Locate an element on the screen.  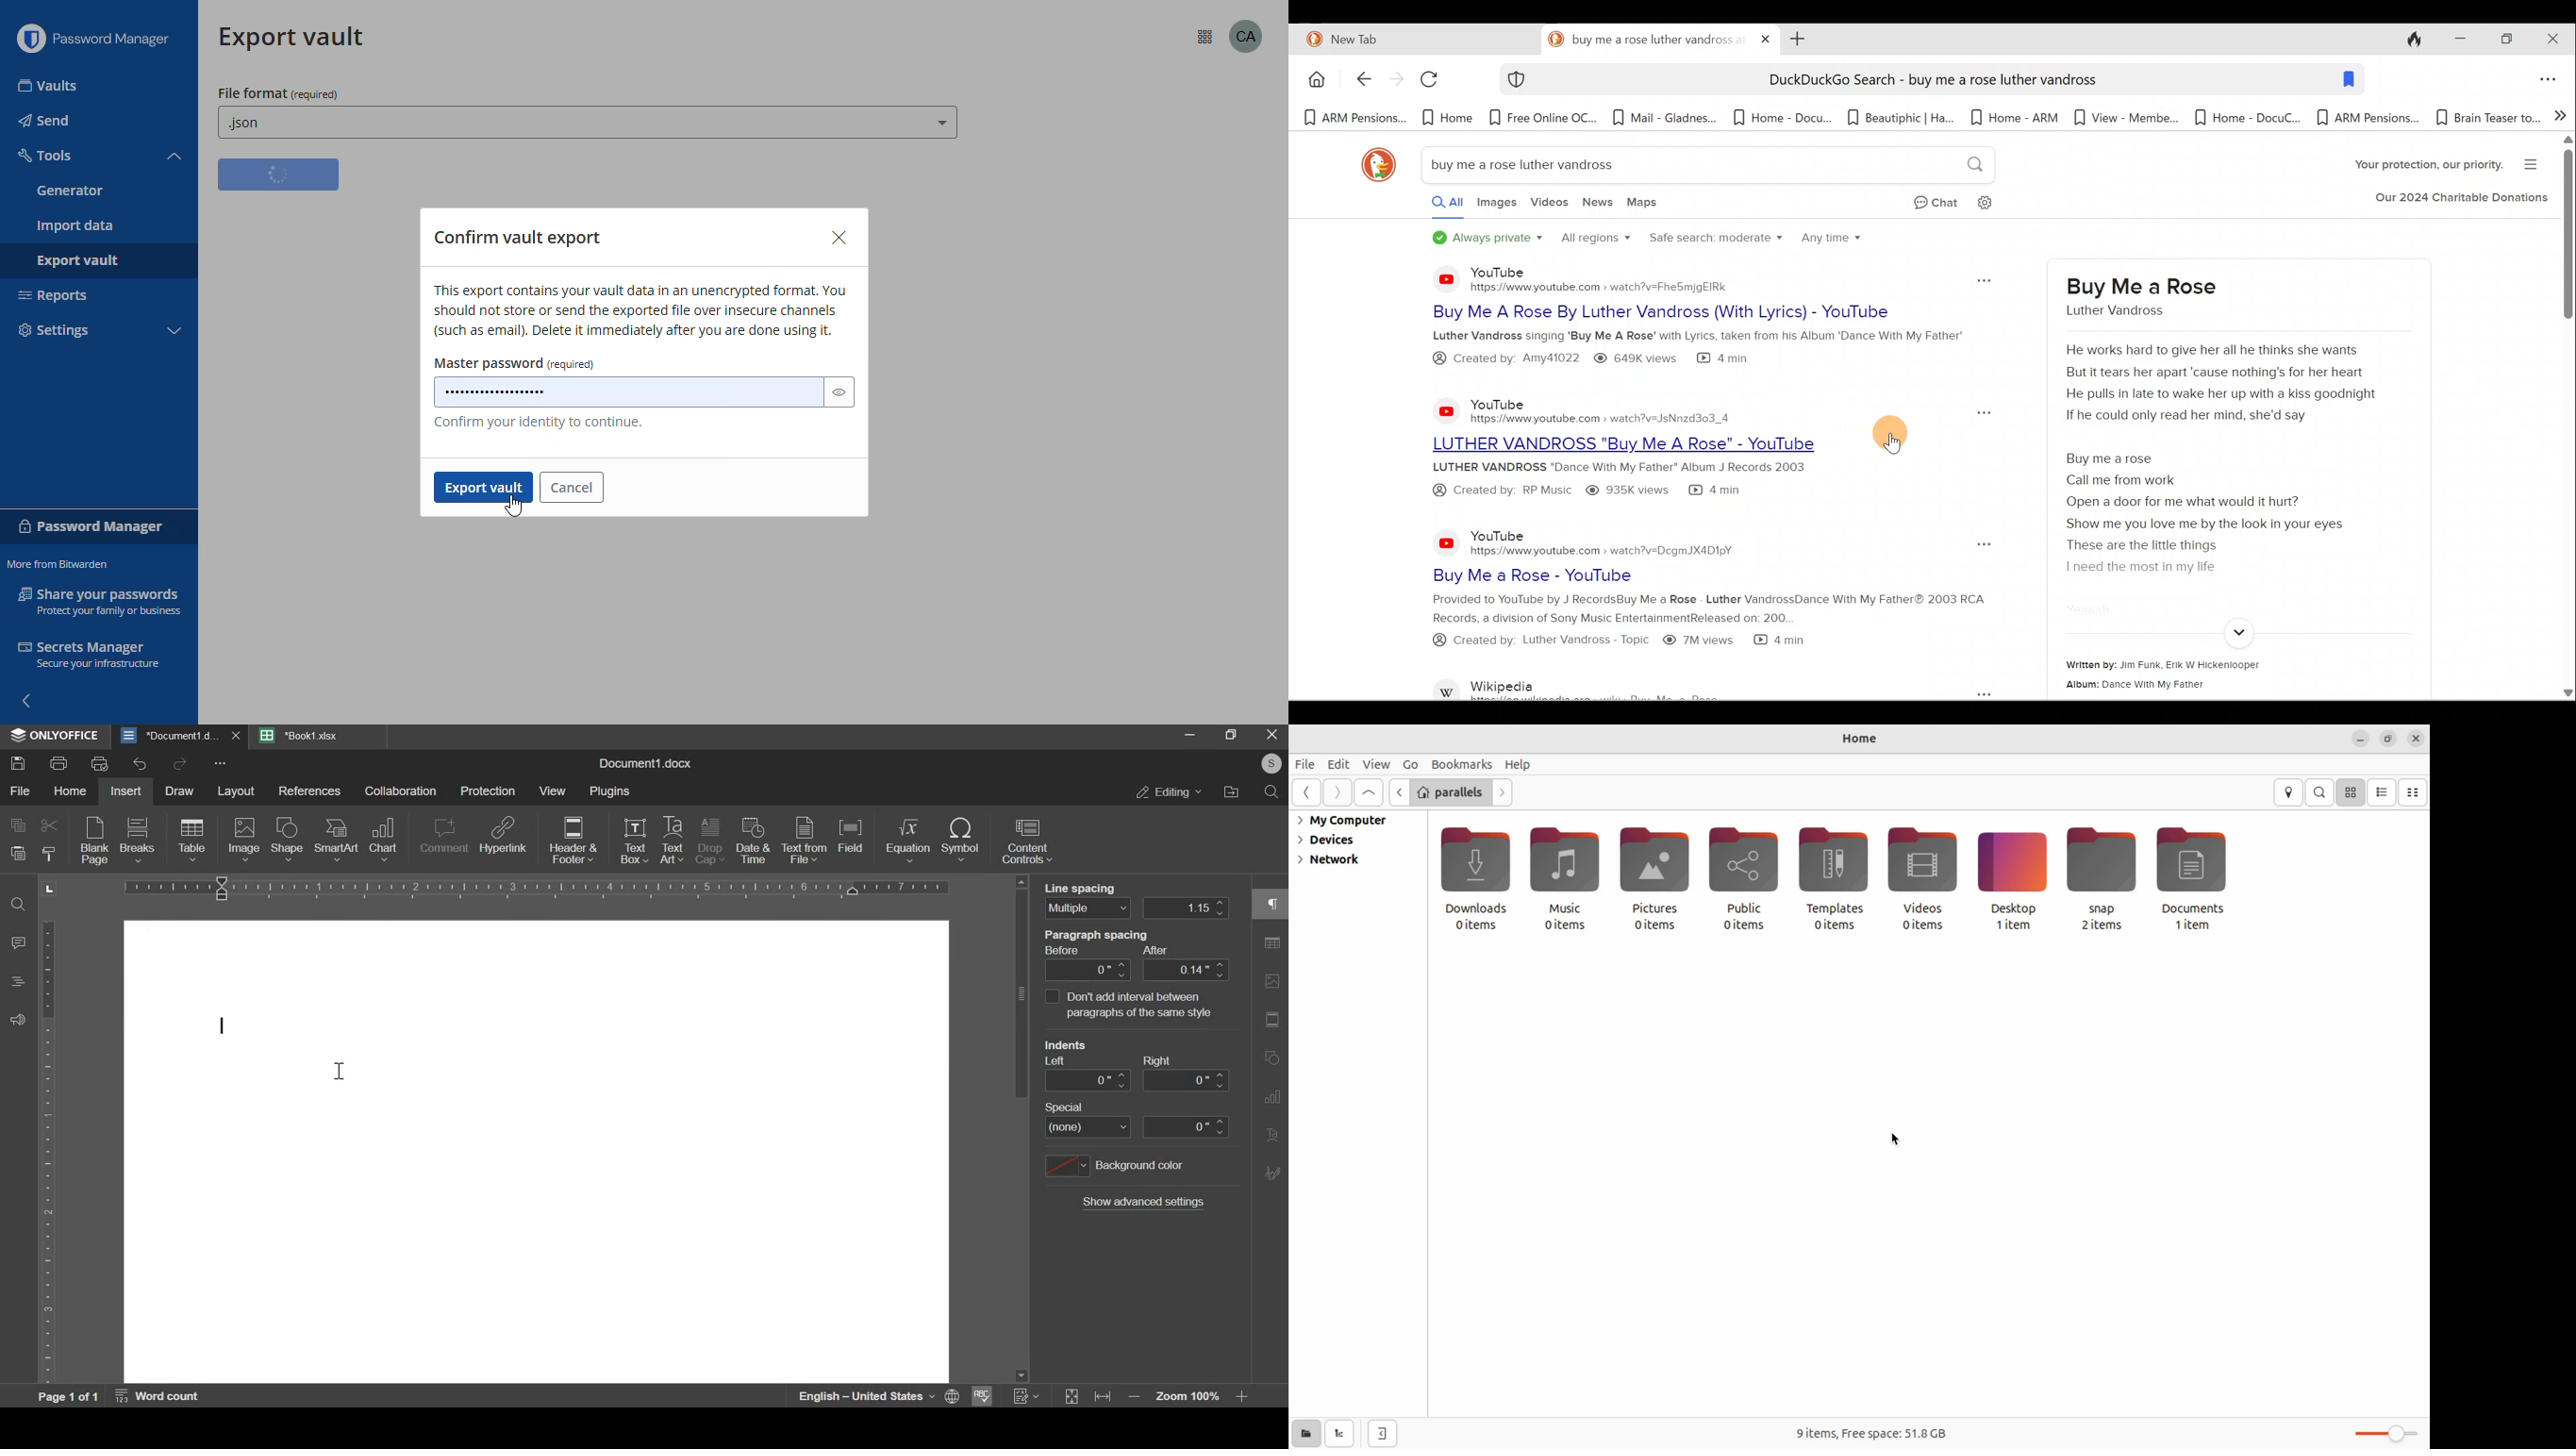
table is located at coordinates (192, 842).